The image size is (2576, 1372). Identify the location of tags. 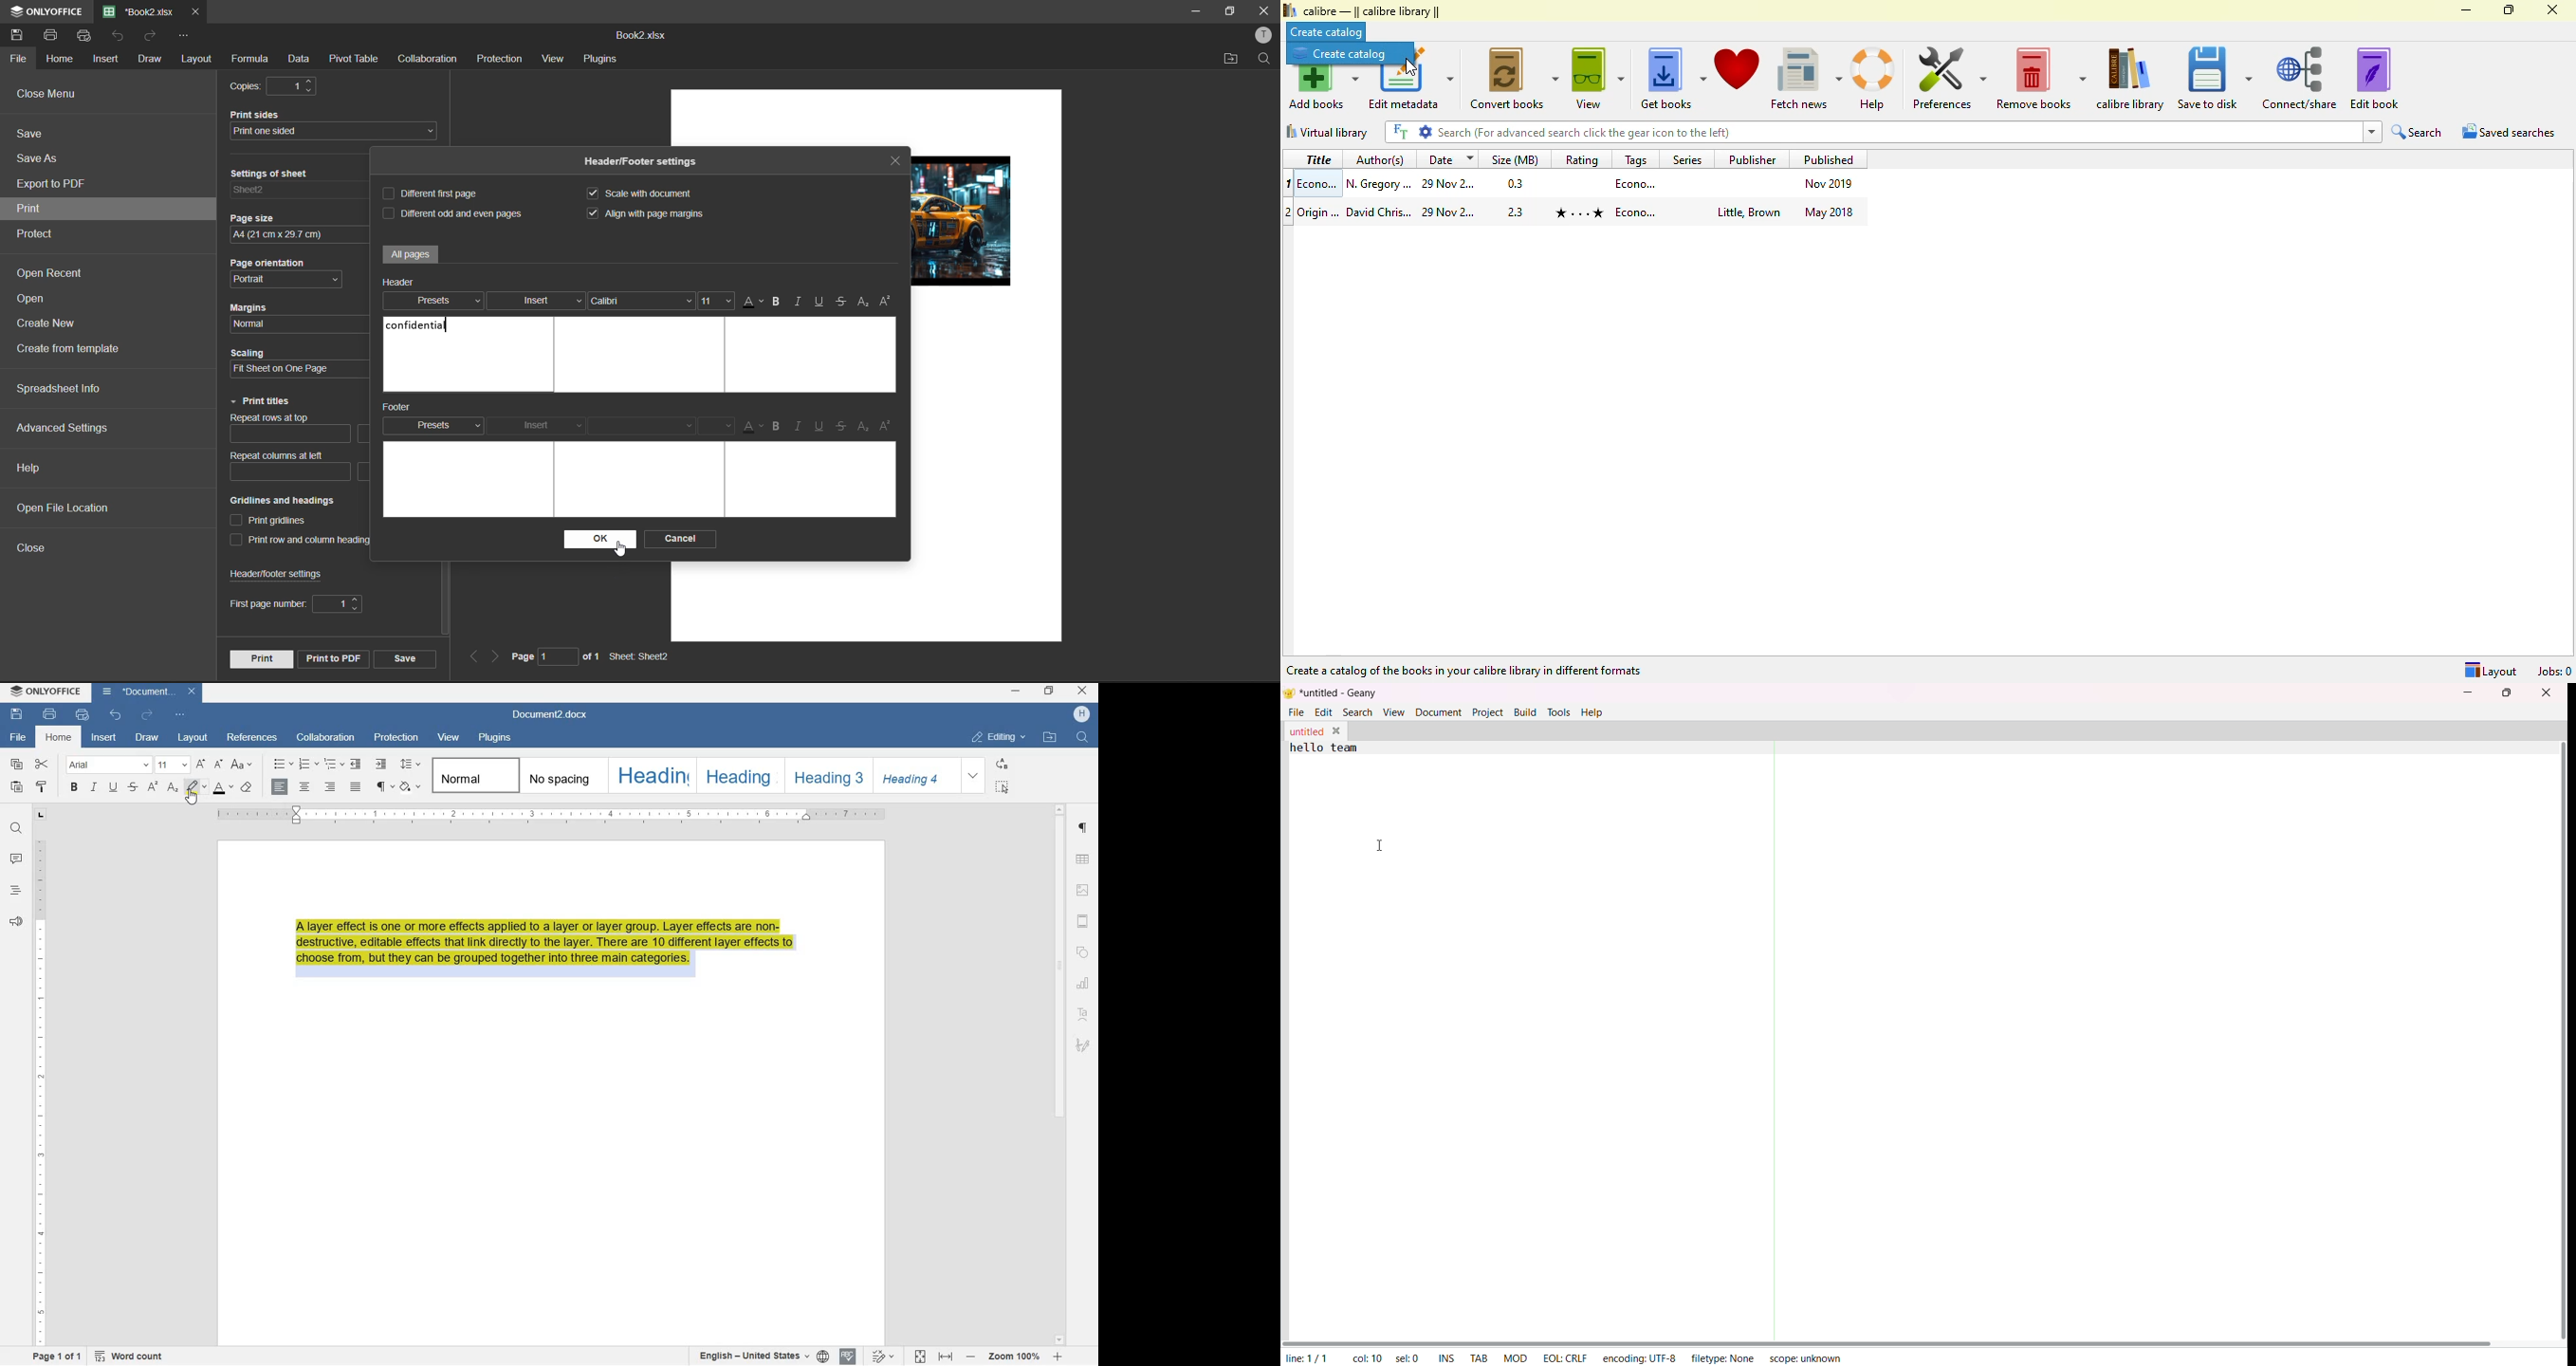
(1637, 159).